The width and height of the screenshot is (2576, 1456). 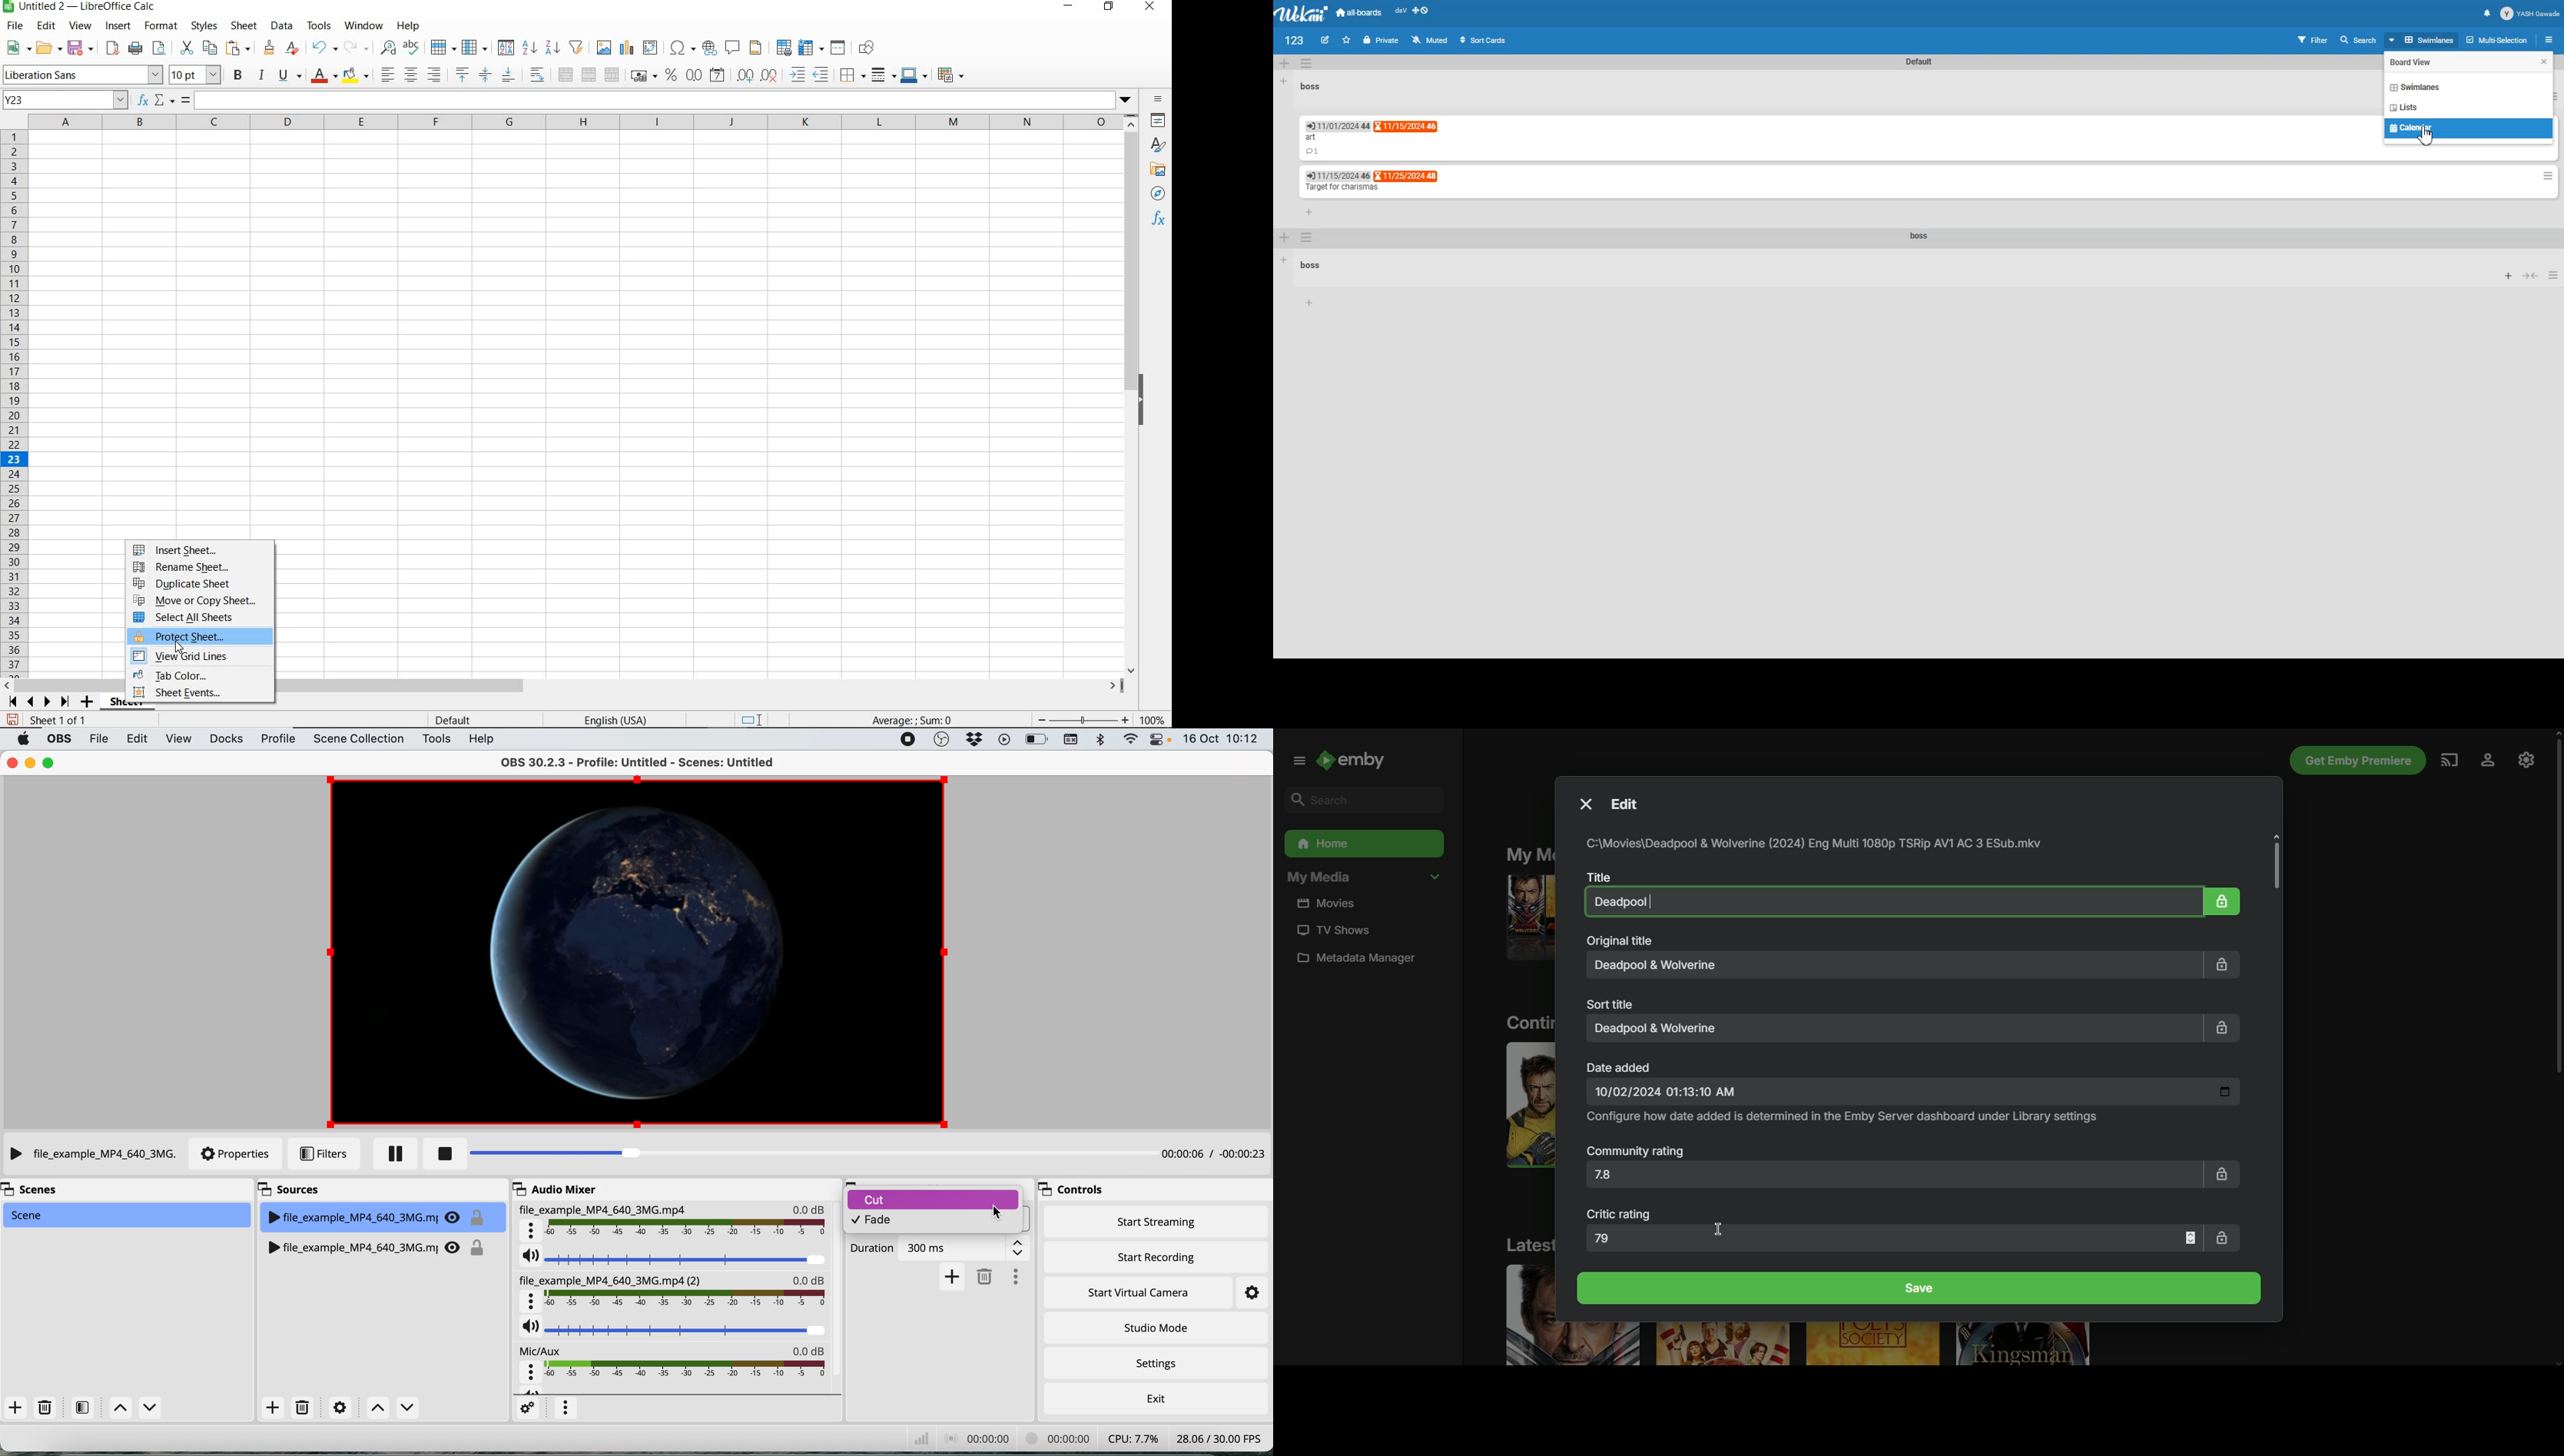 I want to click on List, so click(x=2469, y=108).